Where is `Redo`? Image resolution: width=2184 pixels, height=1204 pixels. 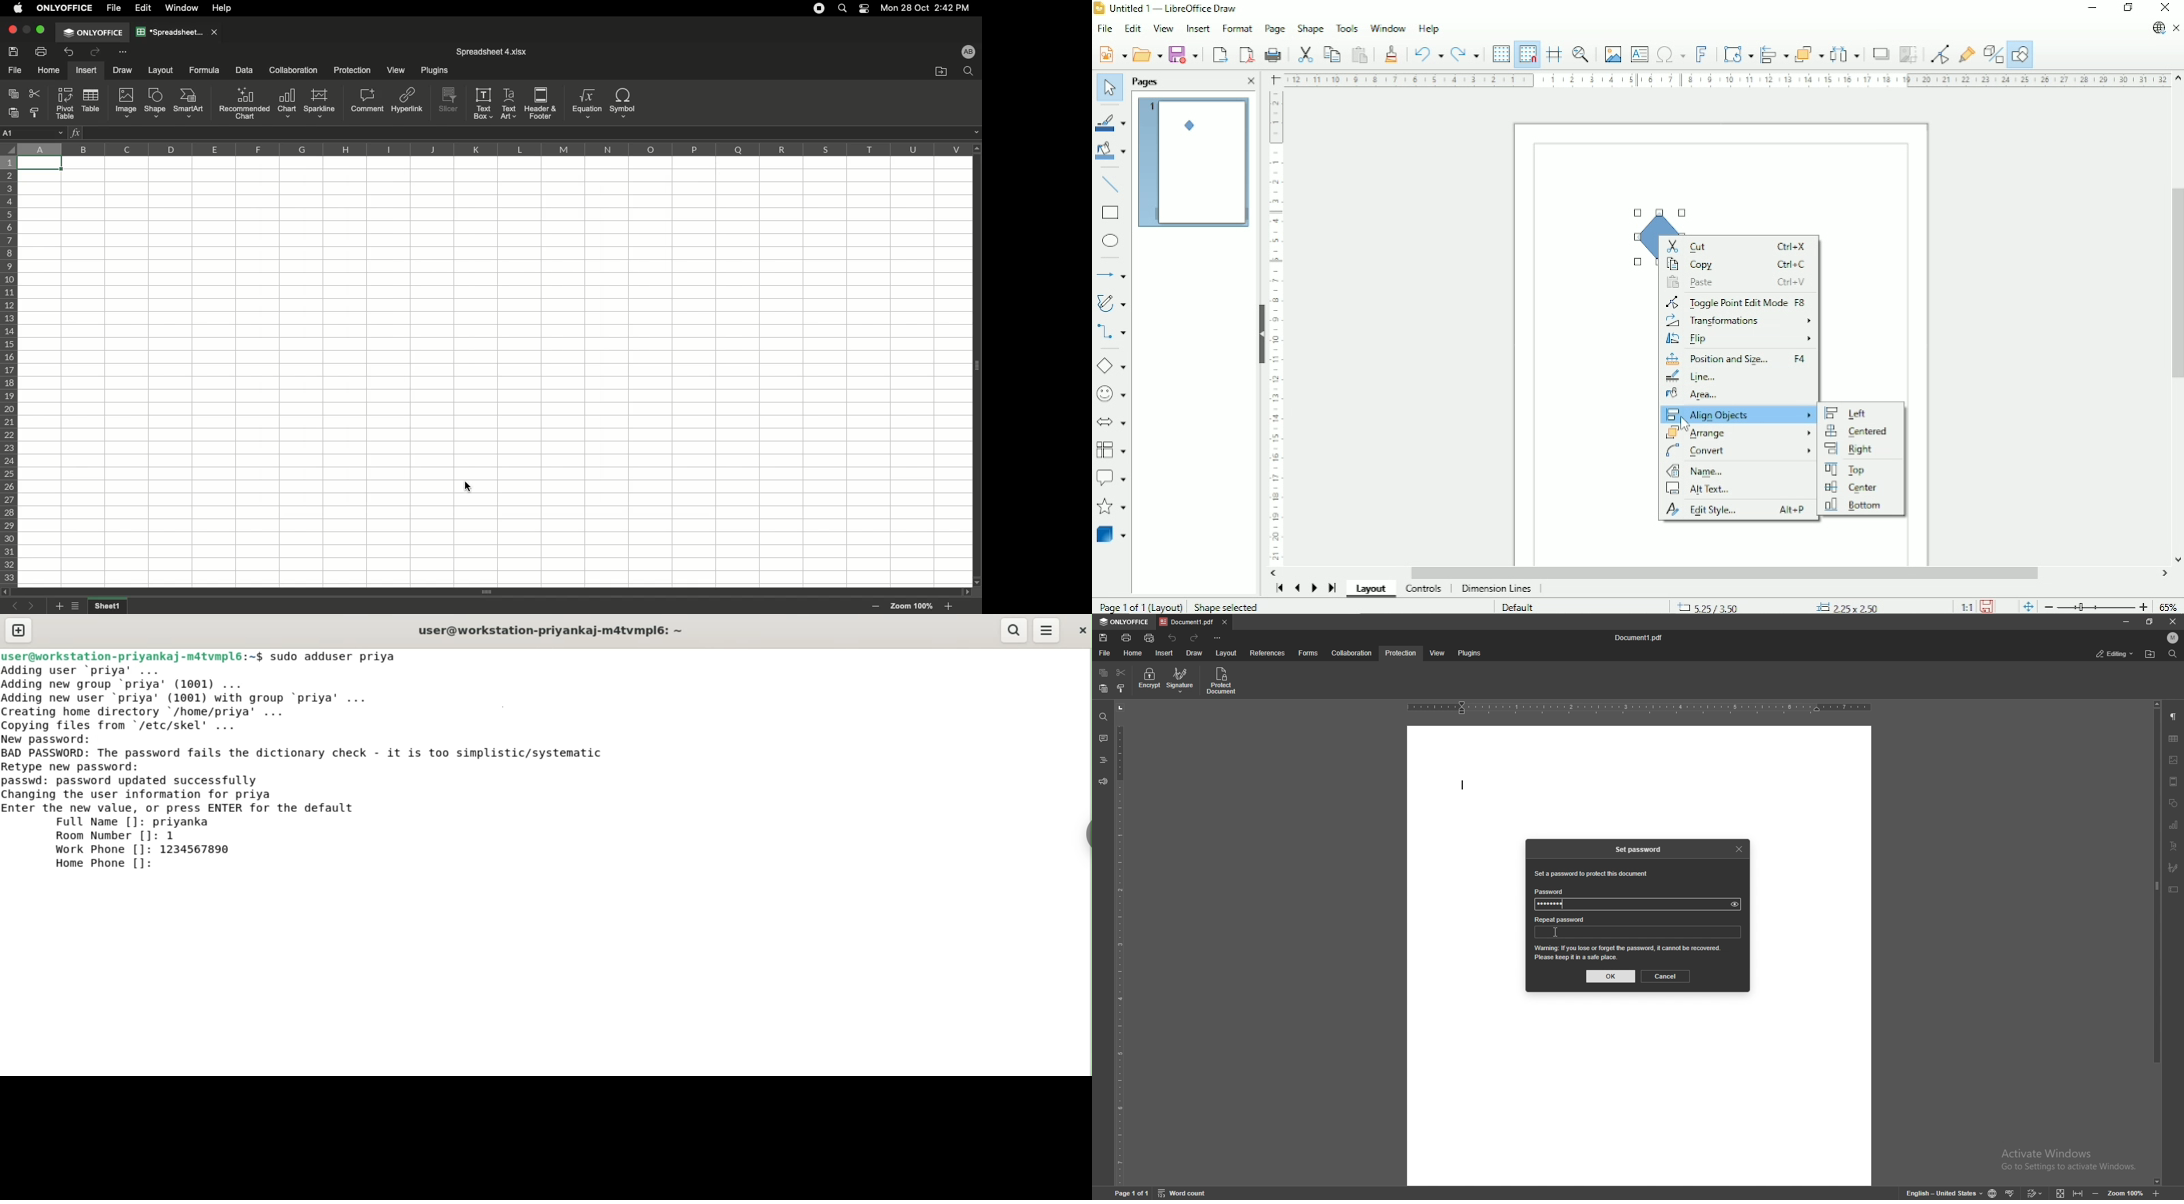
Redo is located at coordinates (94, 52).